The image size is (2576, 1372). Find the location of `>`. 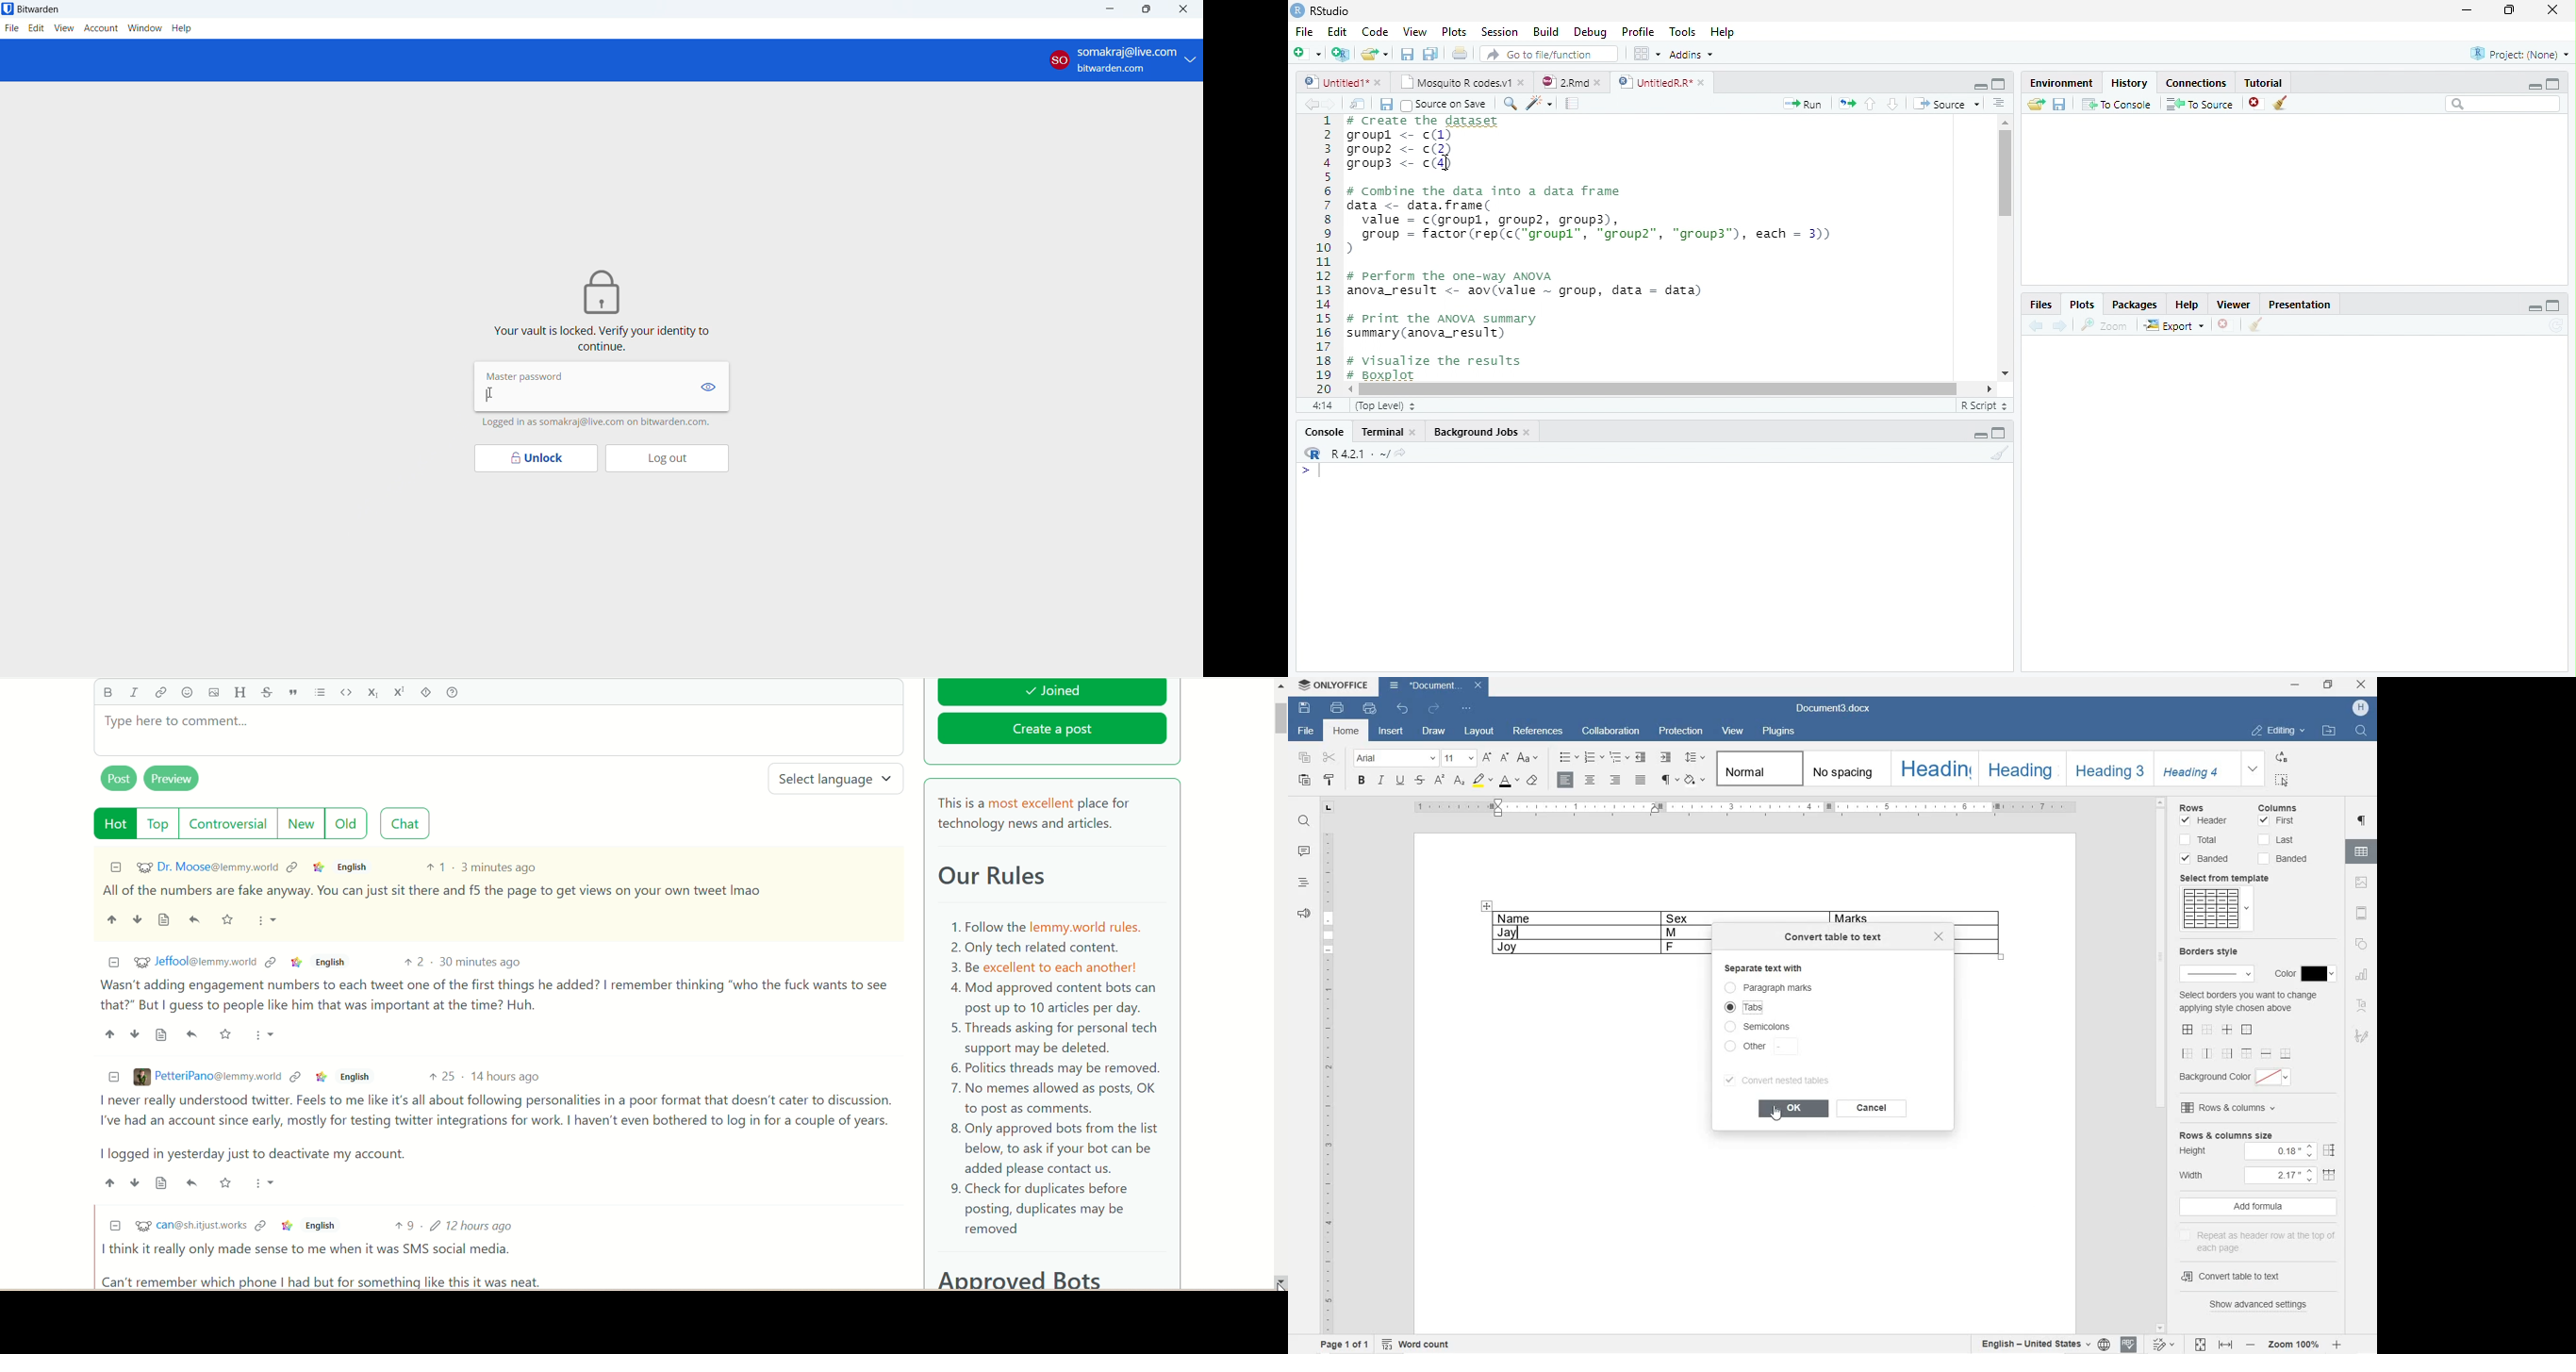

> is located at coordinates (1301, 471).